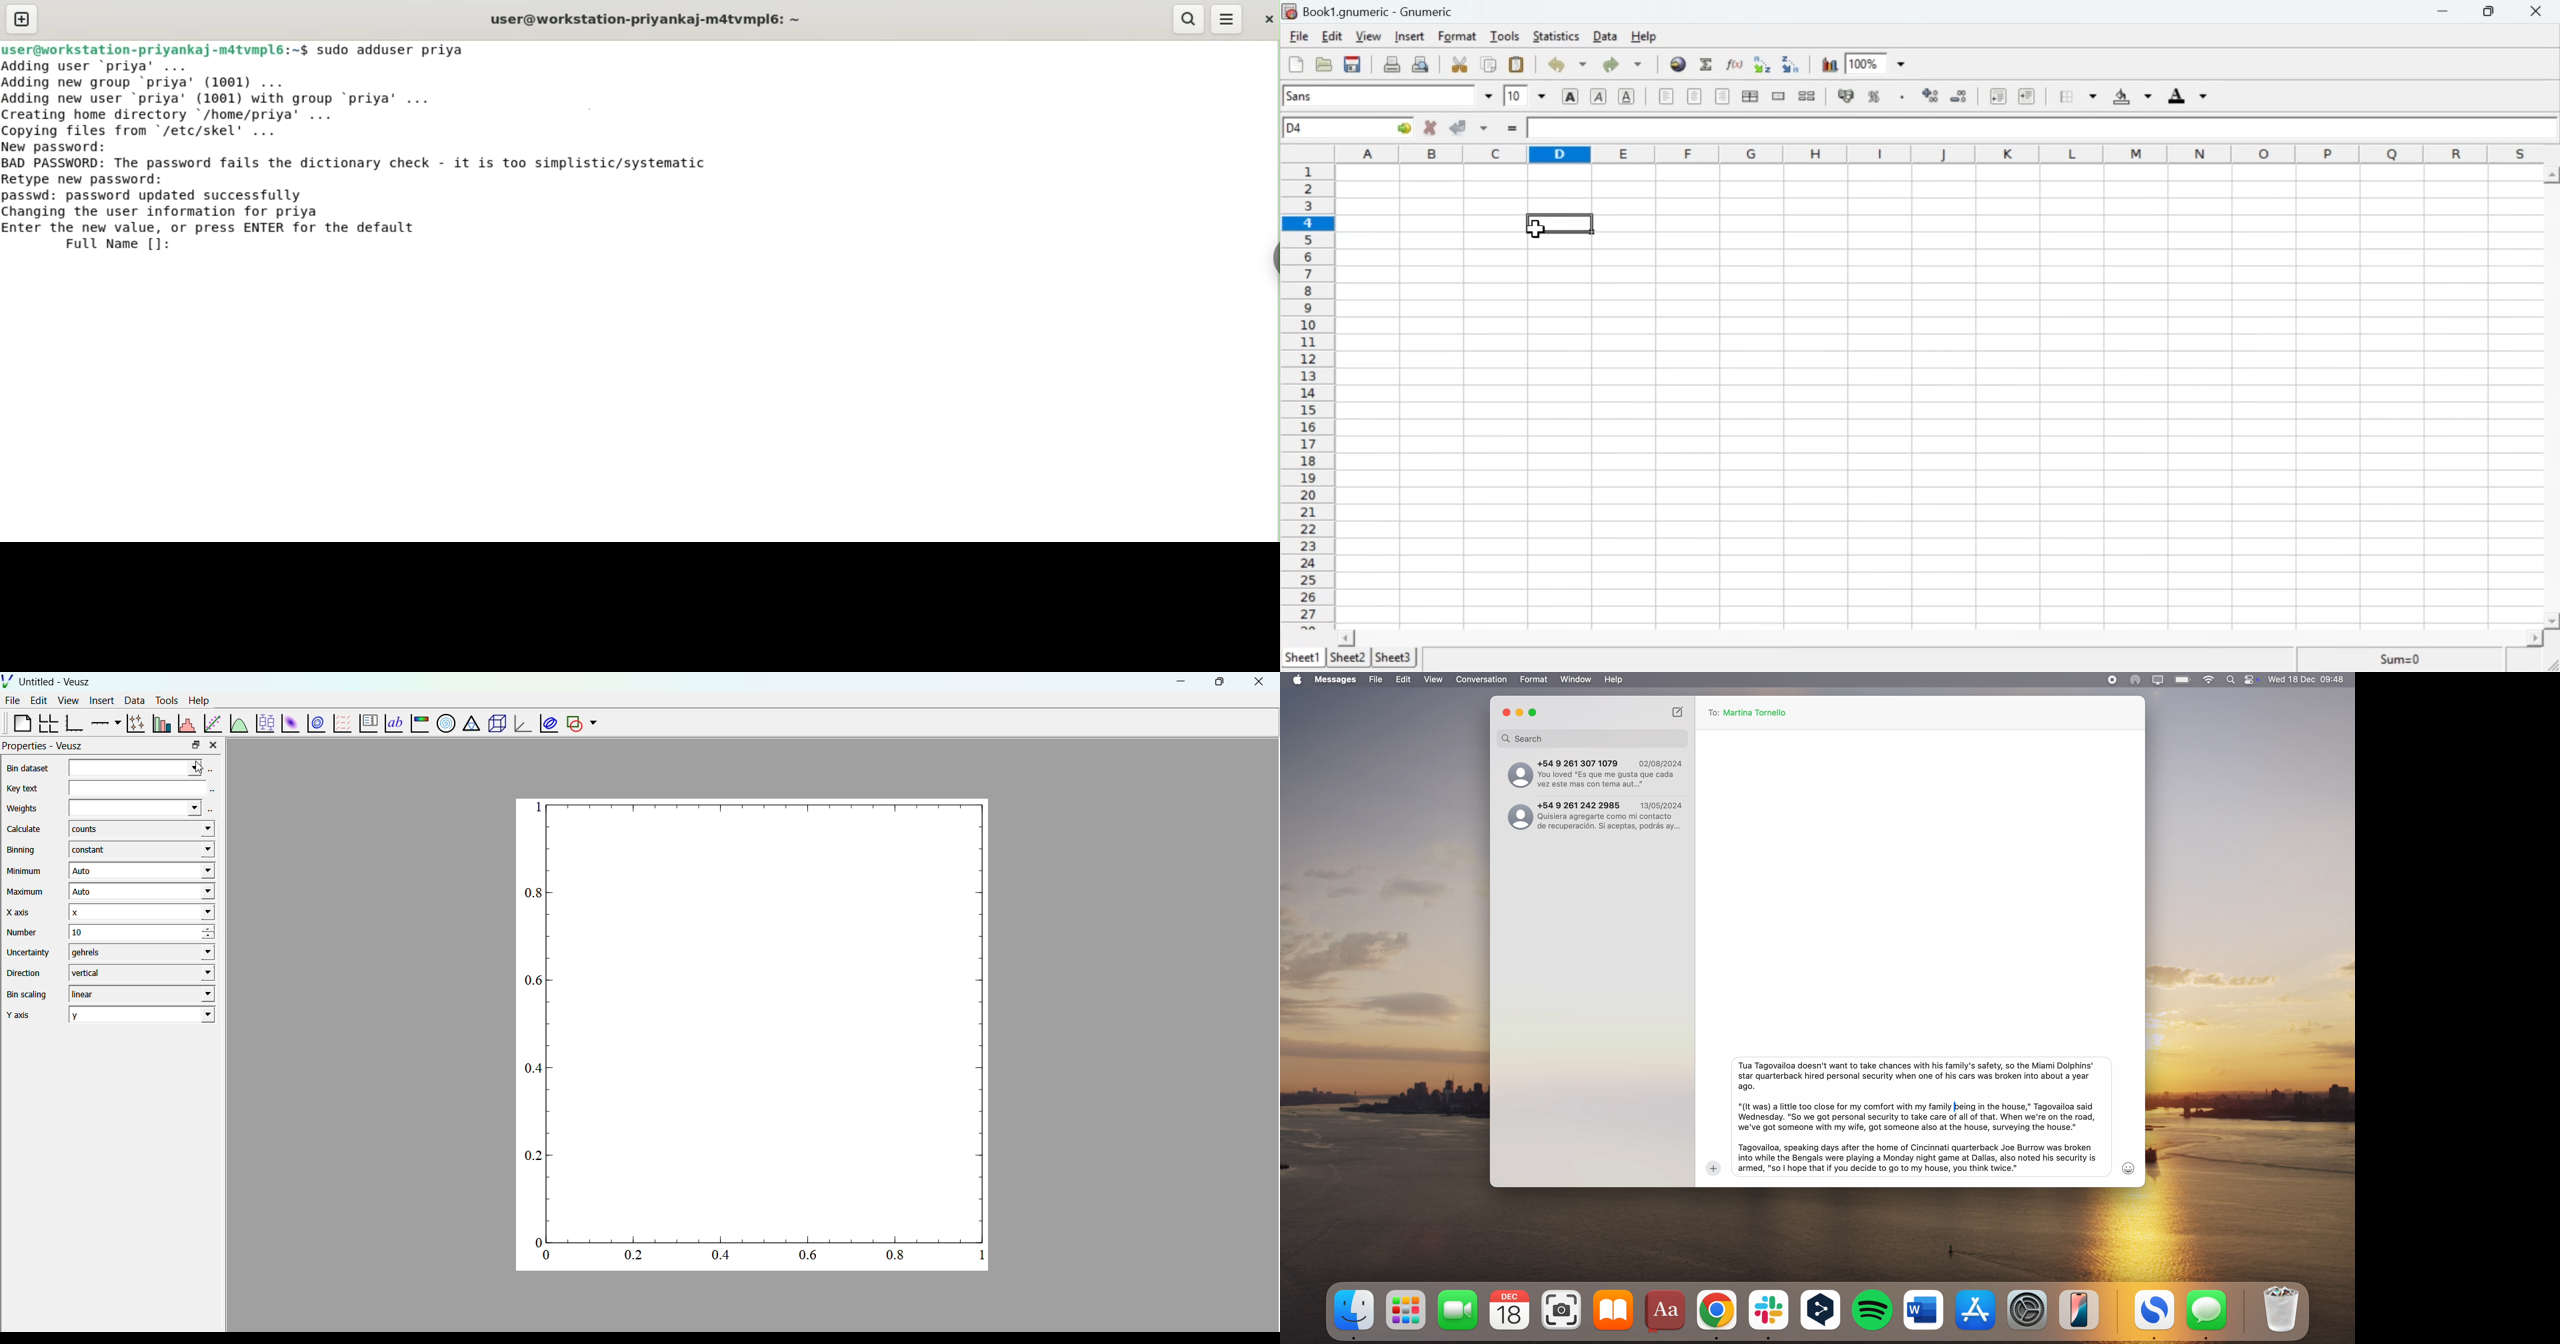 Image resolution: width=2576 pixels, height=1344 pixels. I want to click on Underline, so click(1628, 97).